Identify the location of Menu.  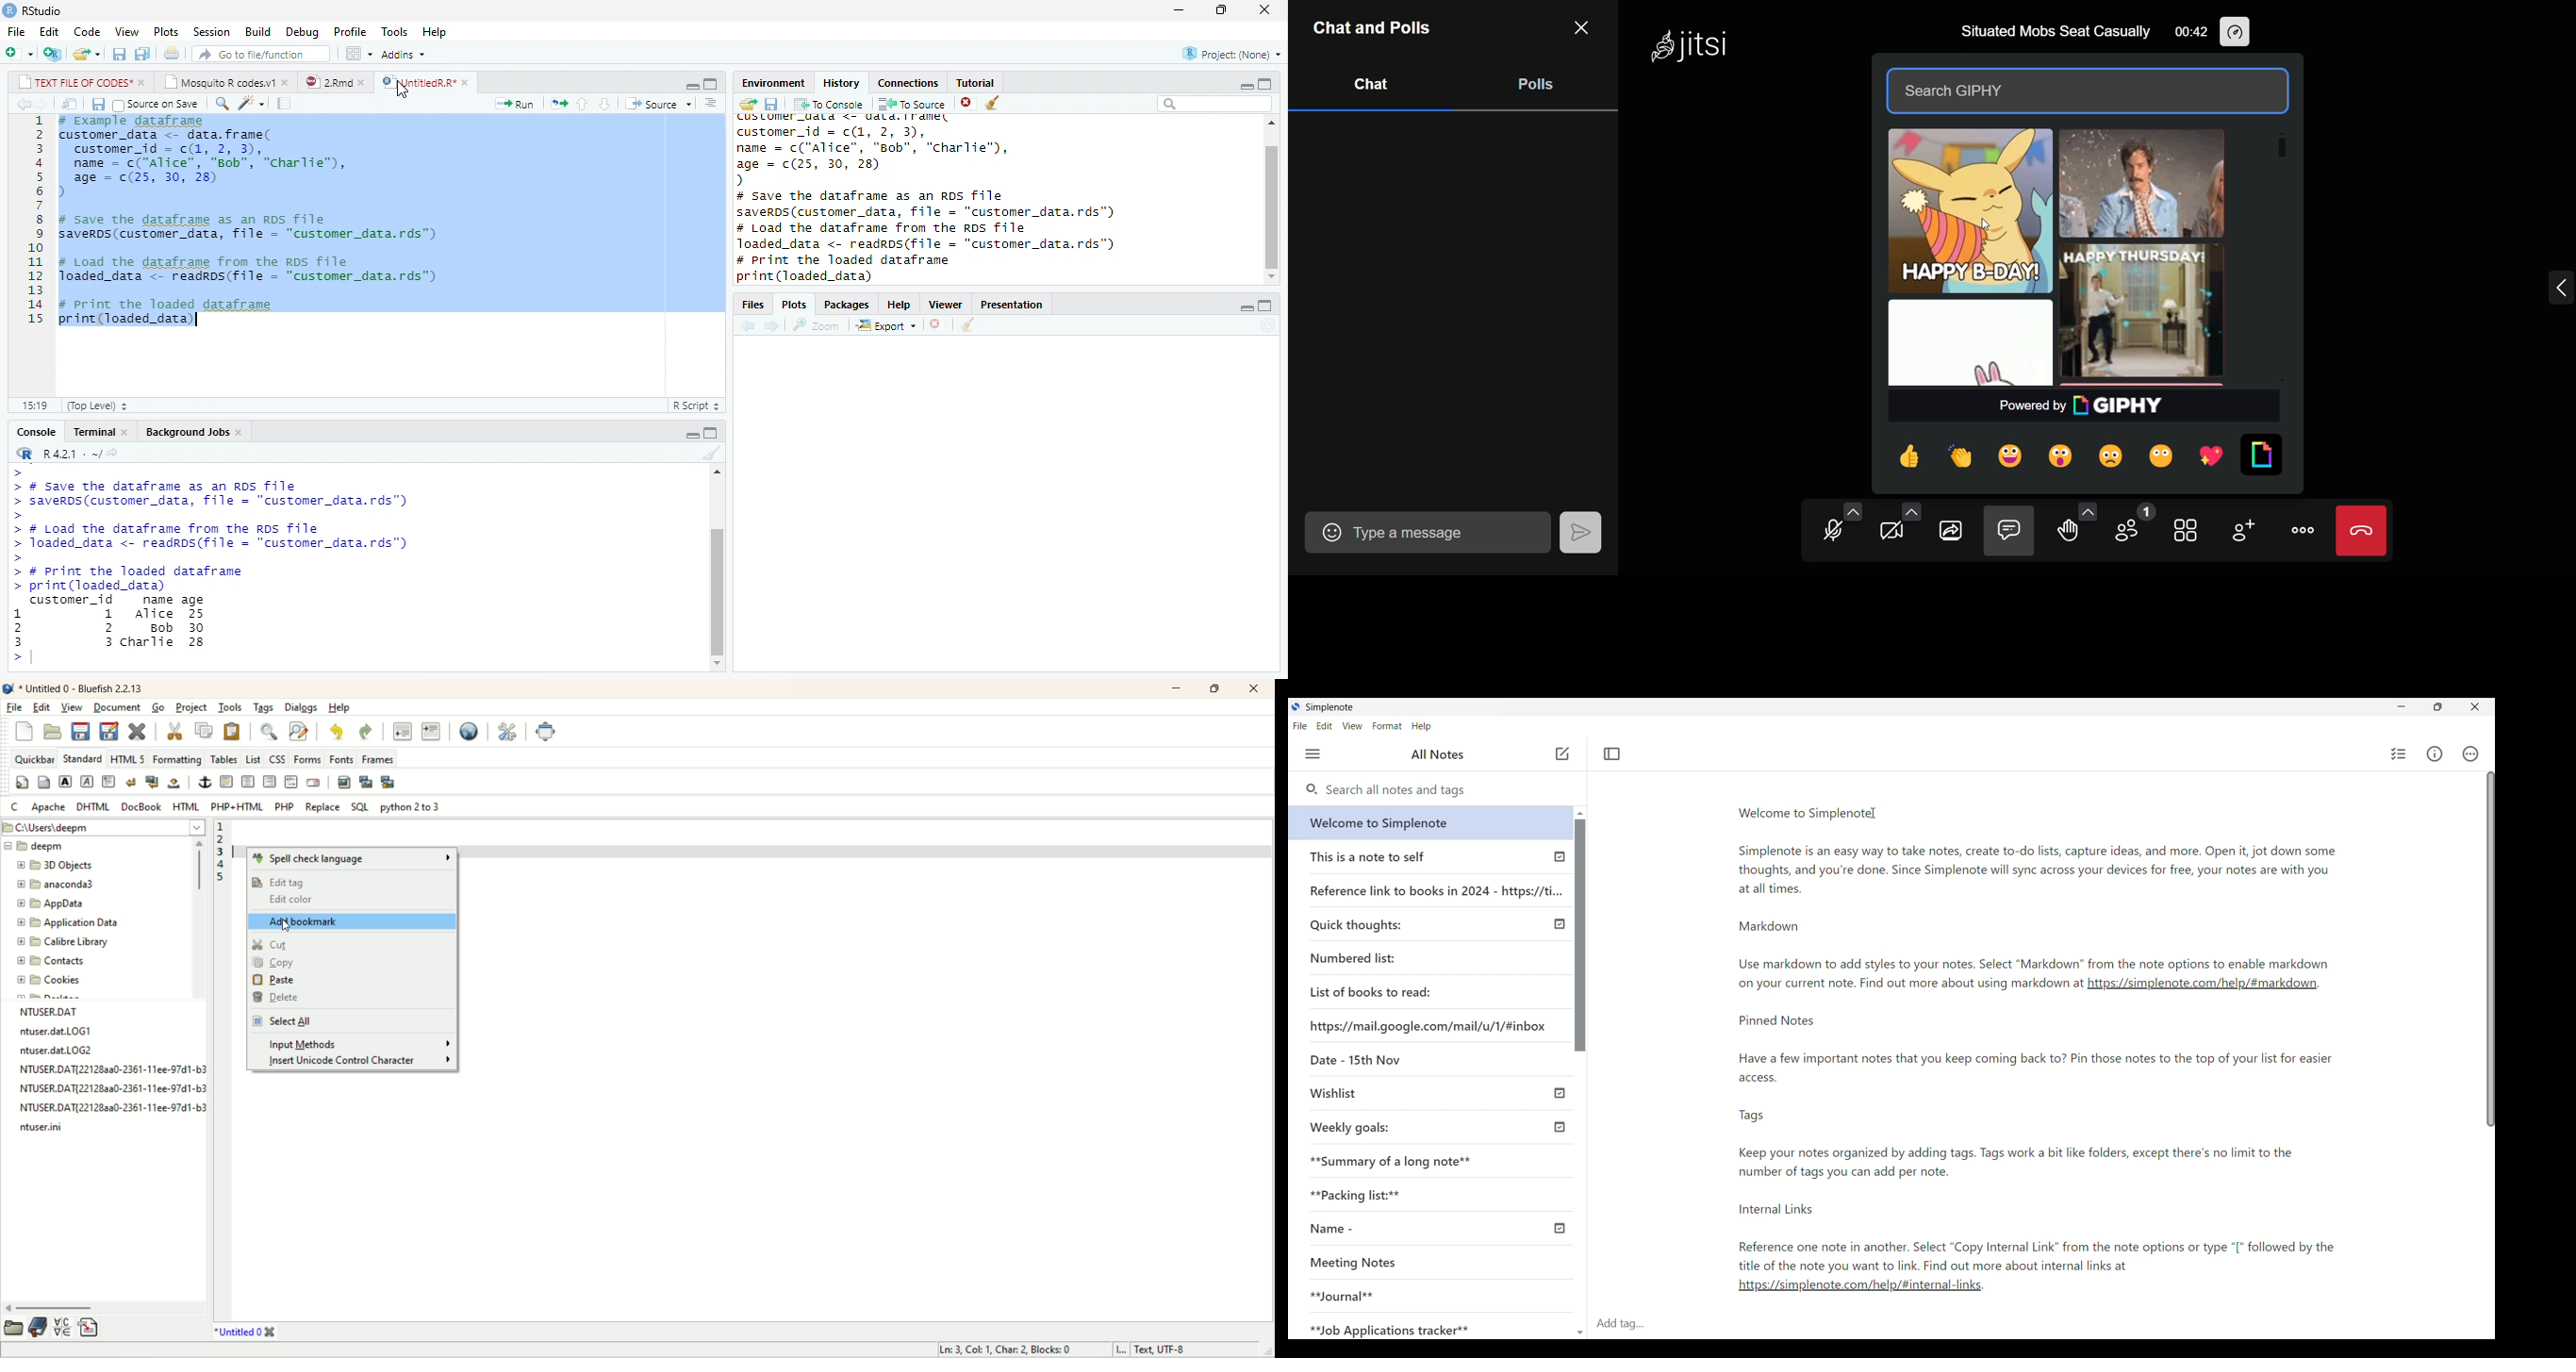
(1313, 754).